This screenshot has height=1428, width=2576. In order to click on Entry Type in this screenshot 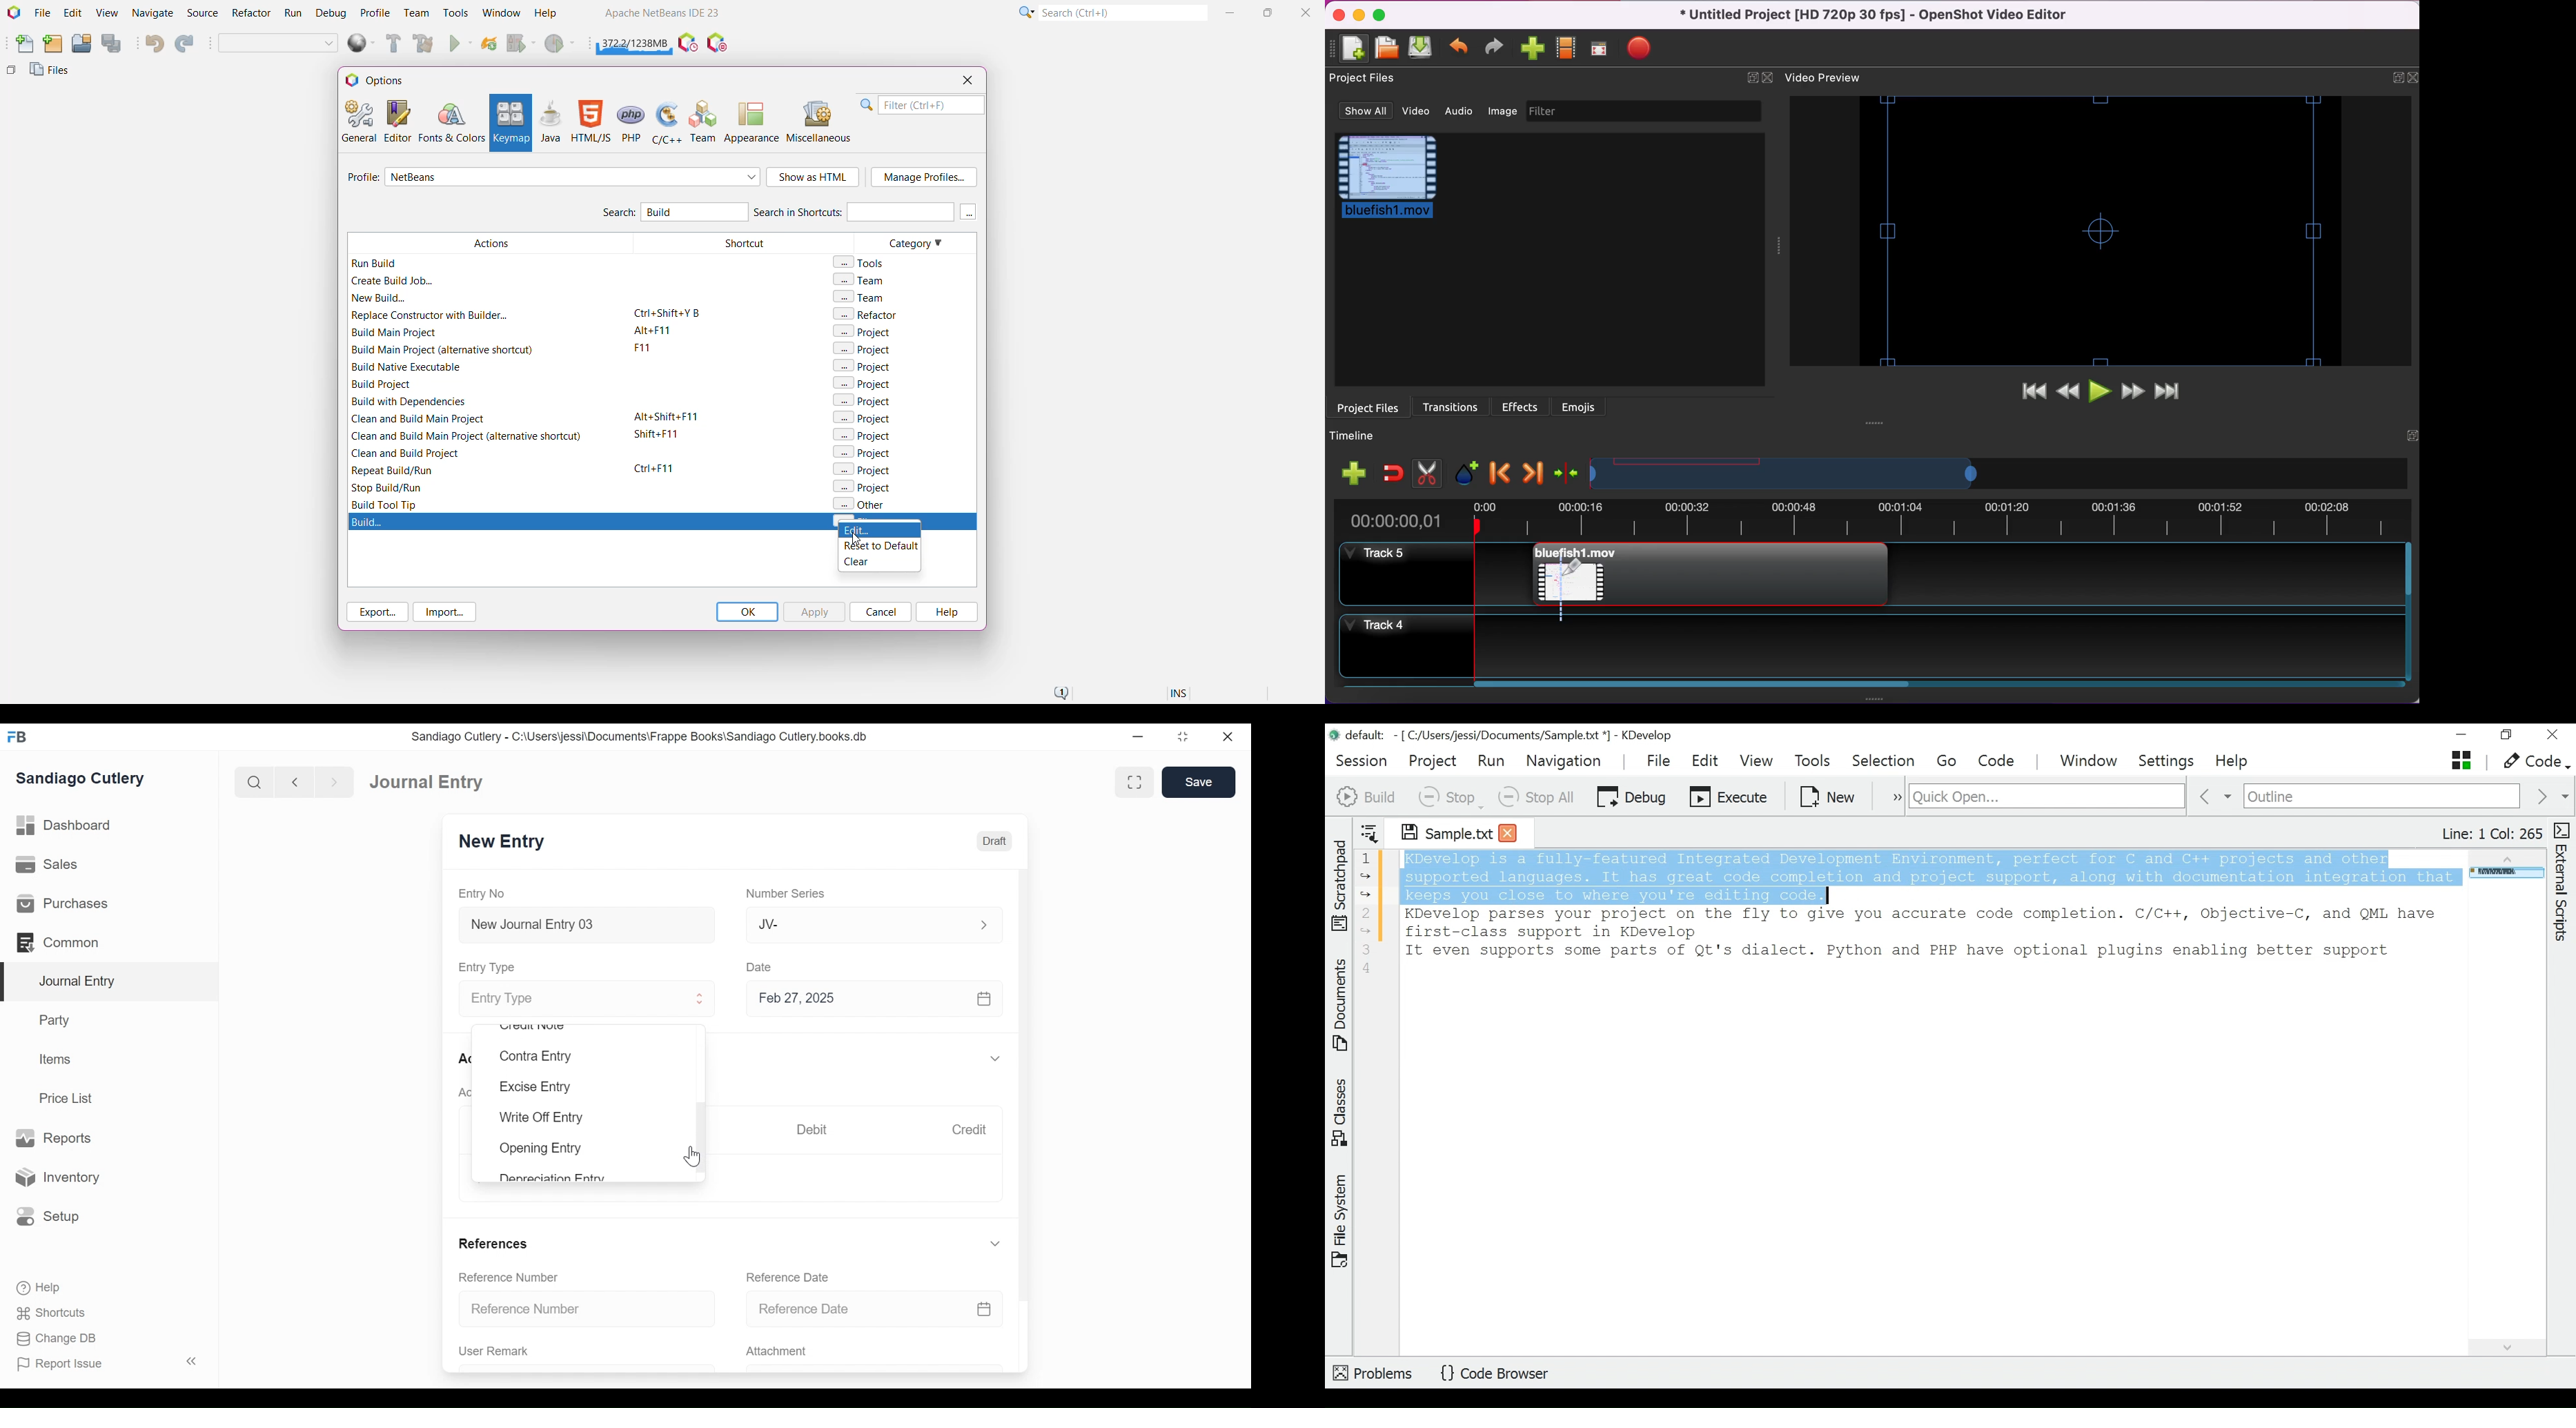, I will do `click(570, 999)`.